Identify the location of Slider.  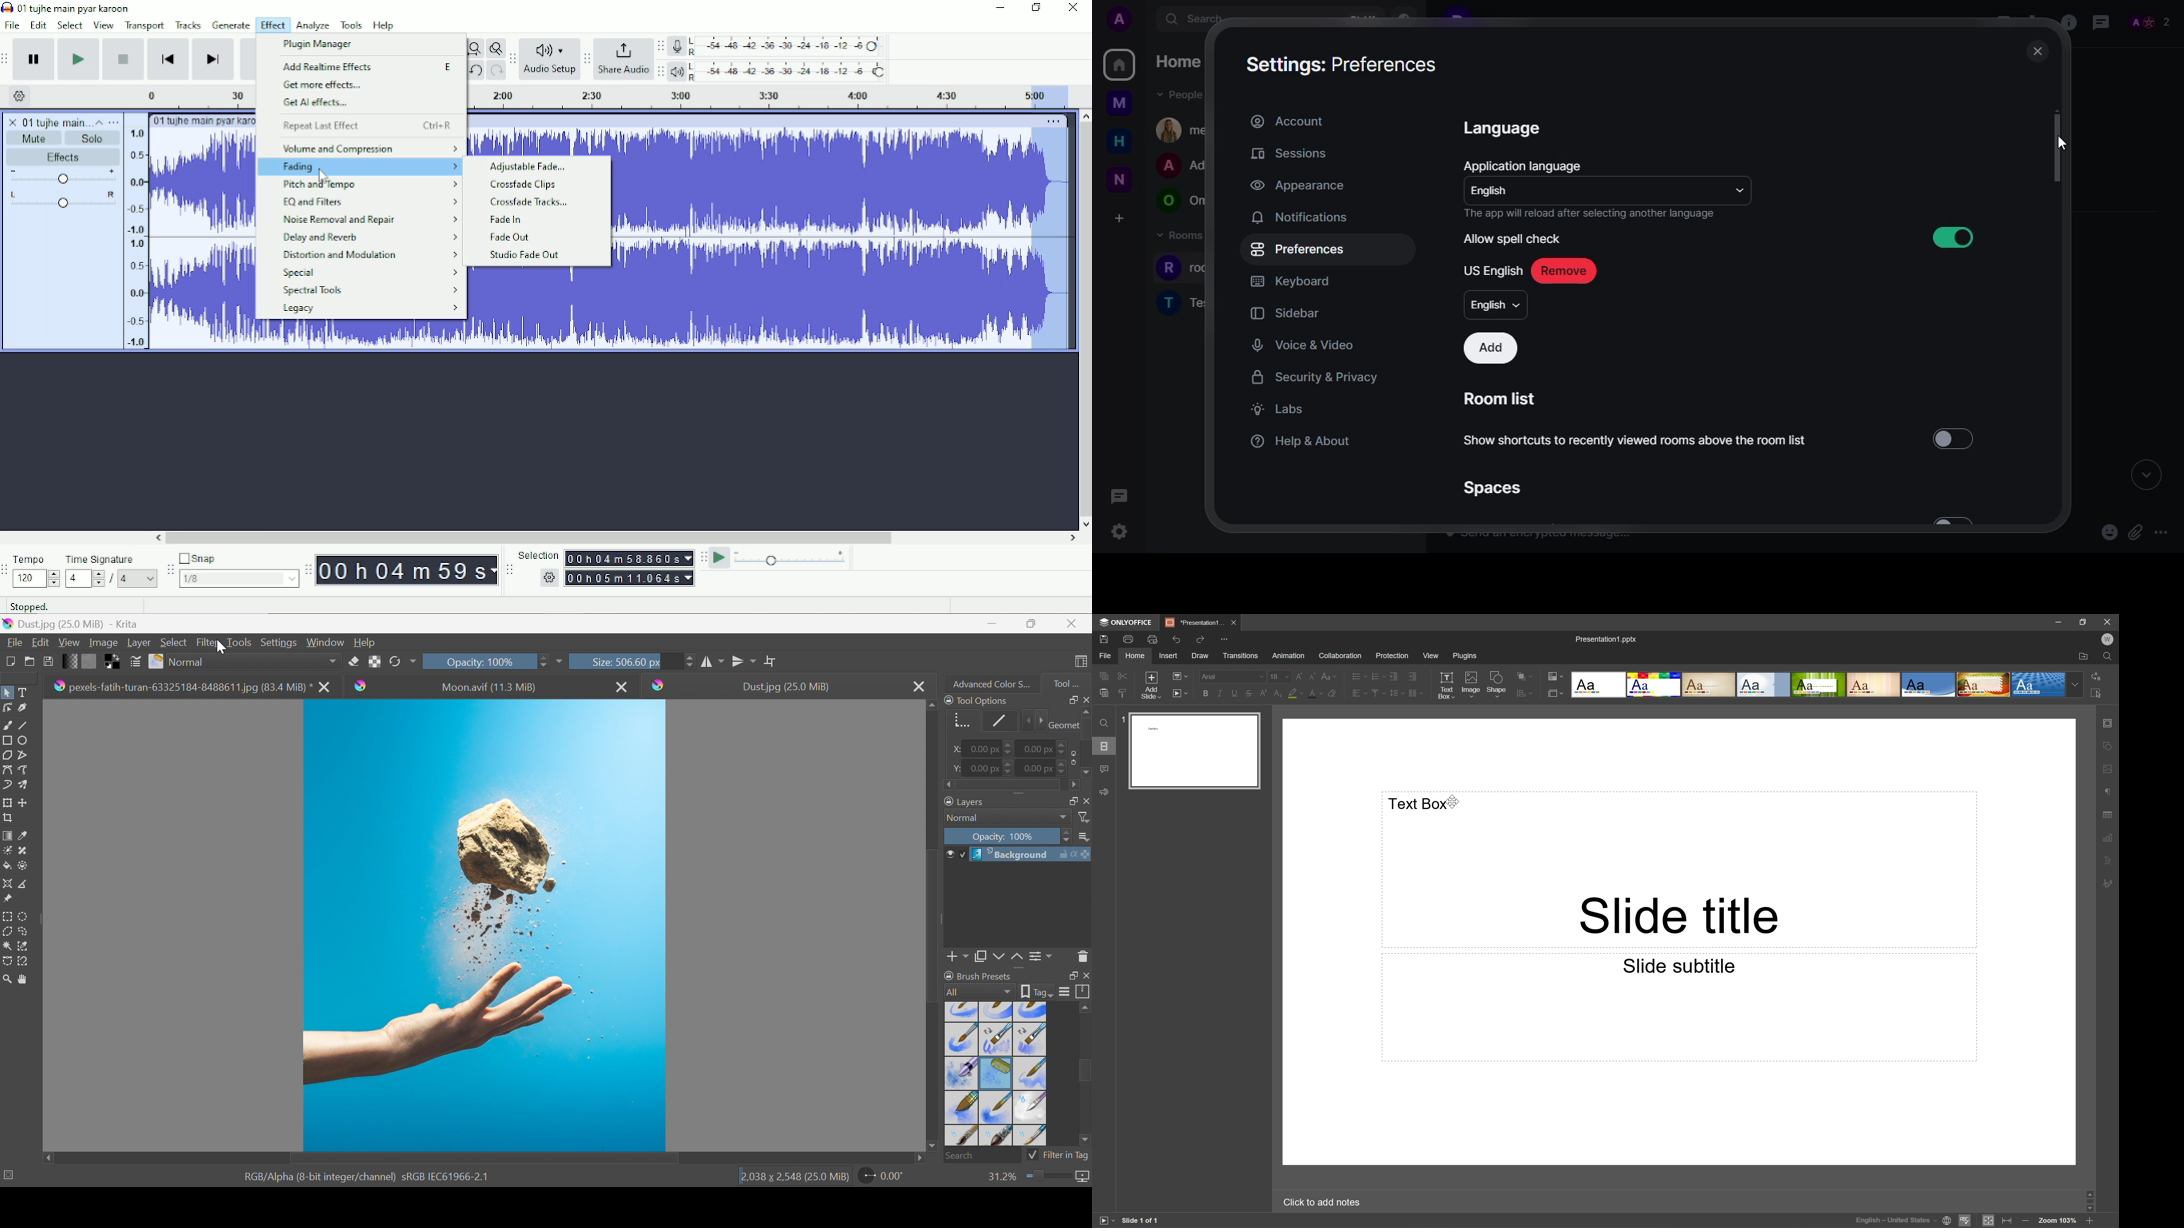
(689, 661).